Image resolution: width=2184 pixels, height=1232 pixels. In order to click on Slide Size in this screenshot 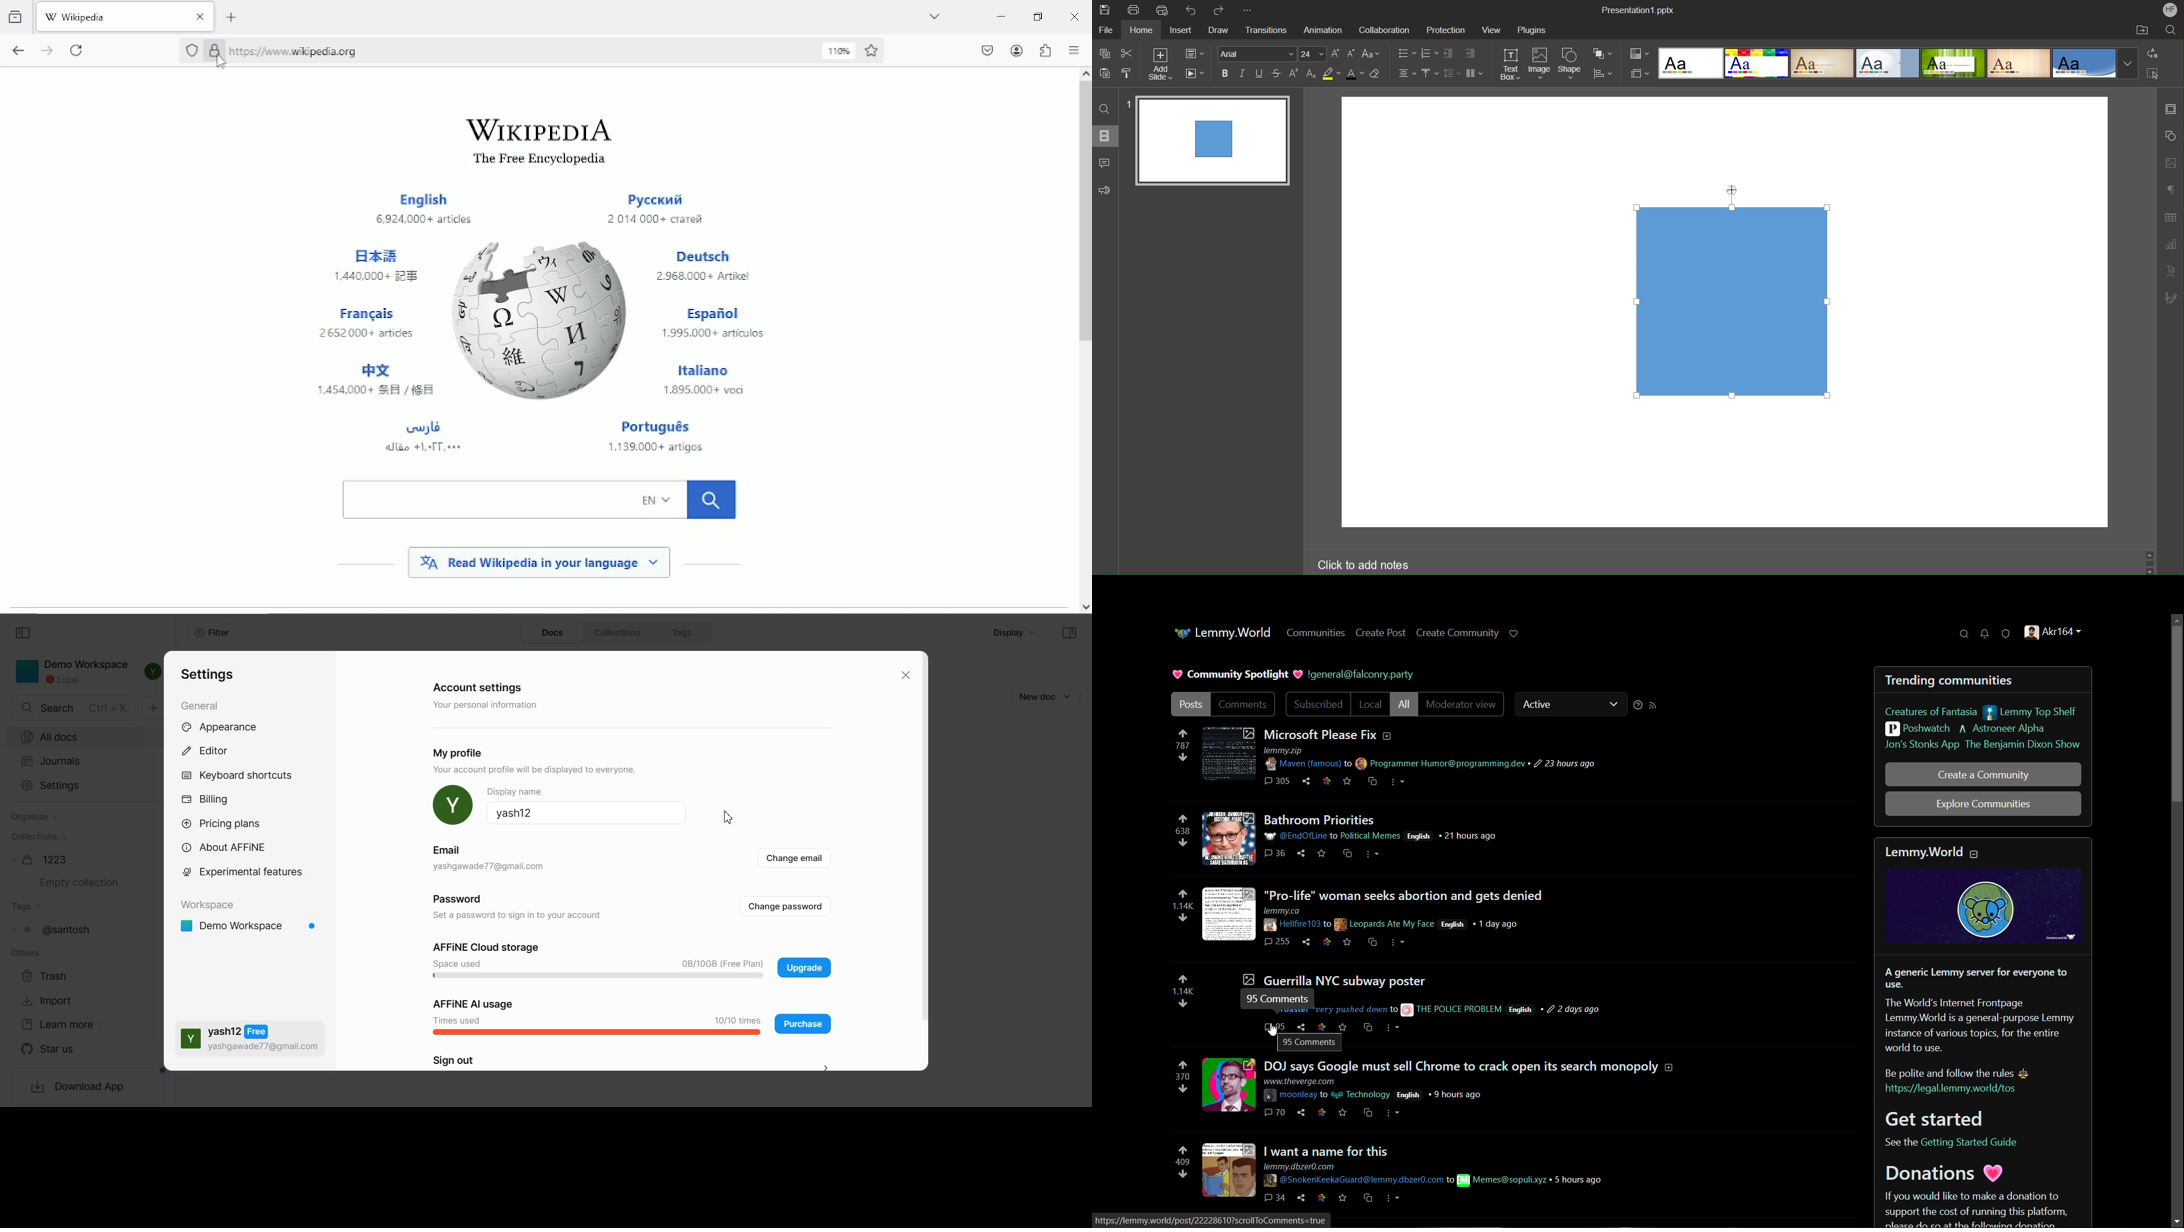, I will do `click(1639, 73)`.